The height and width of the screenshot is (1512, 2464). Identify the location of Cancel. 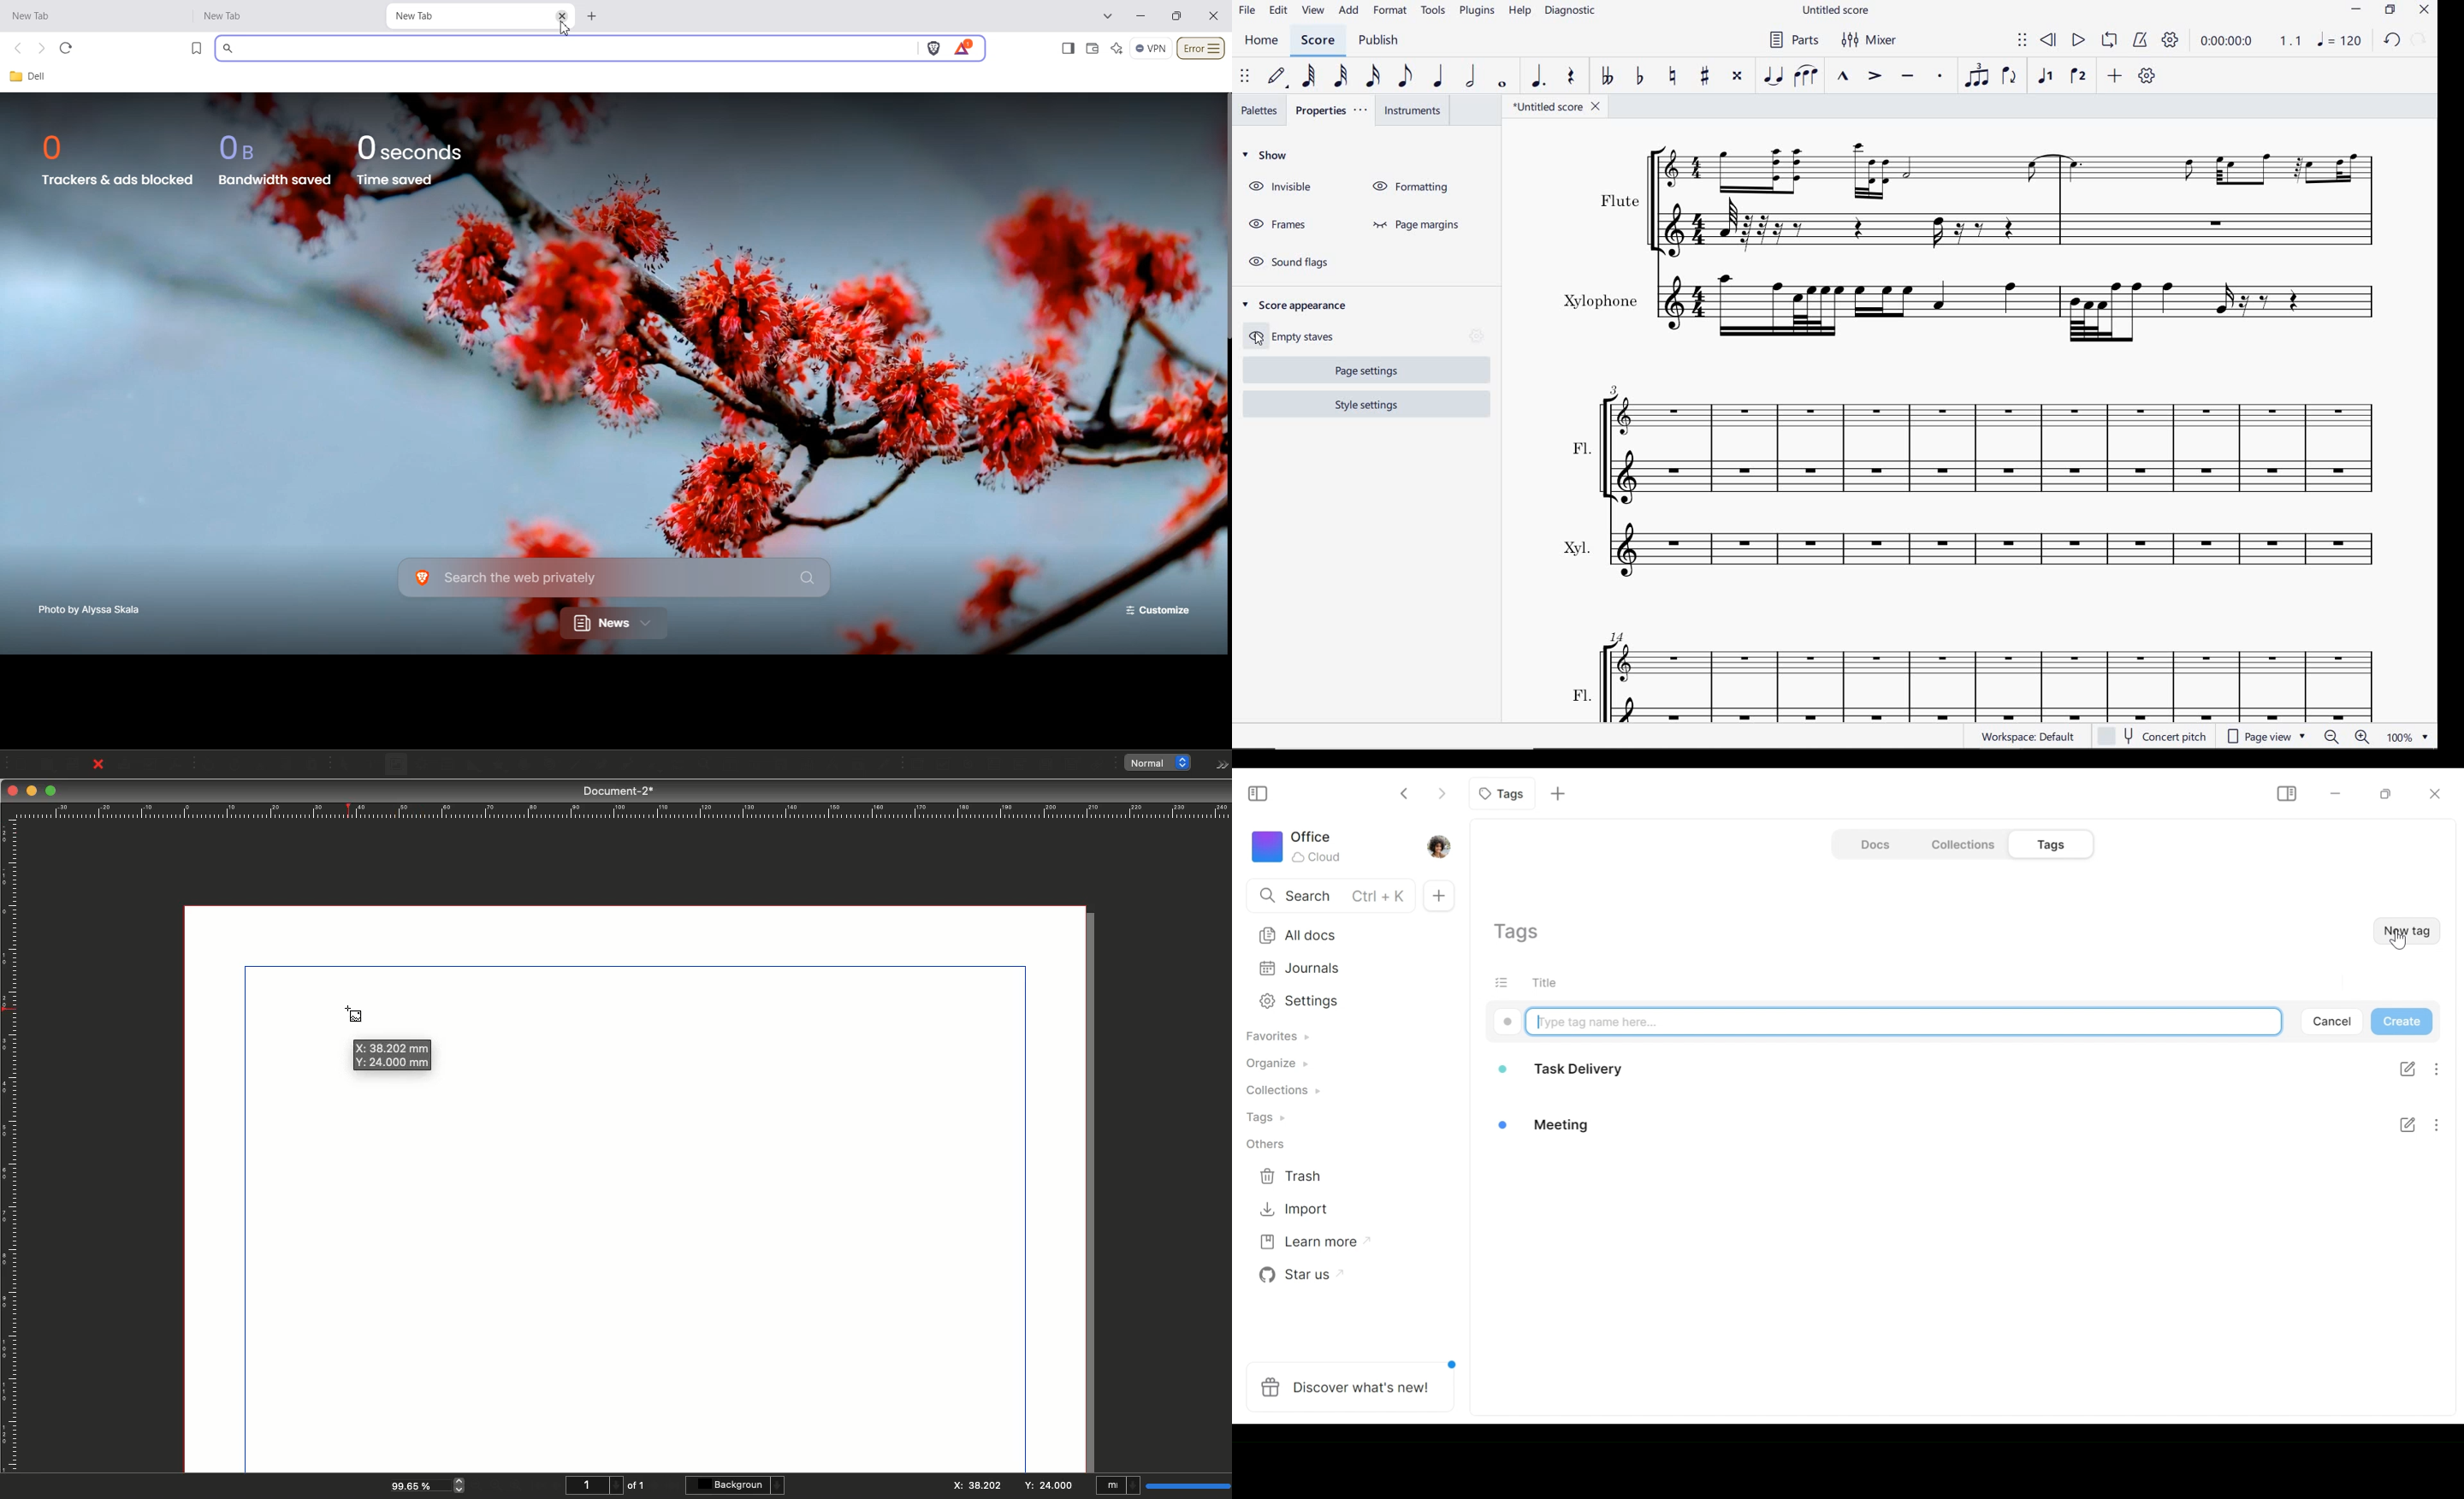
(2336, 1023).